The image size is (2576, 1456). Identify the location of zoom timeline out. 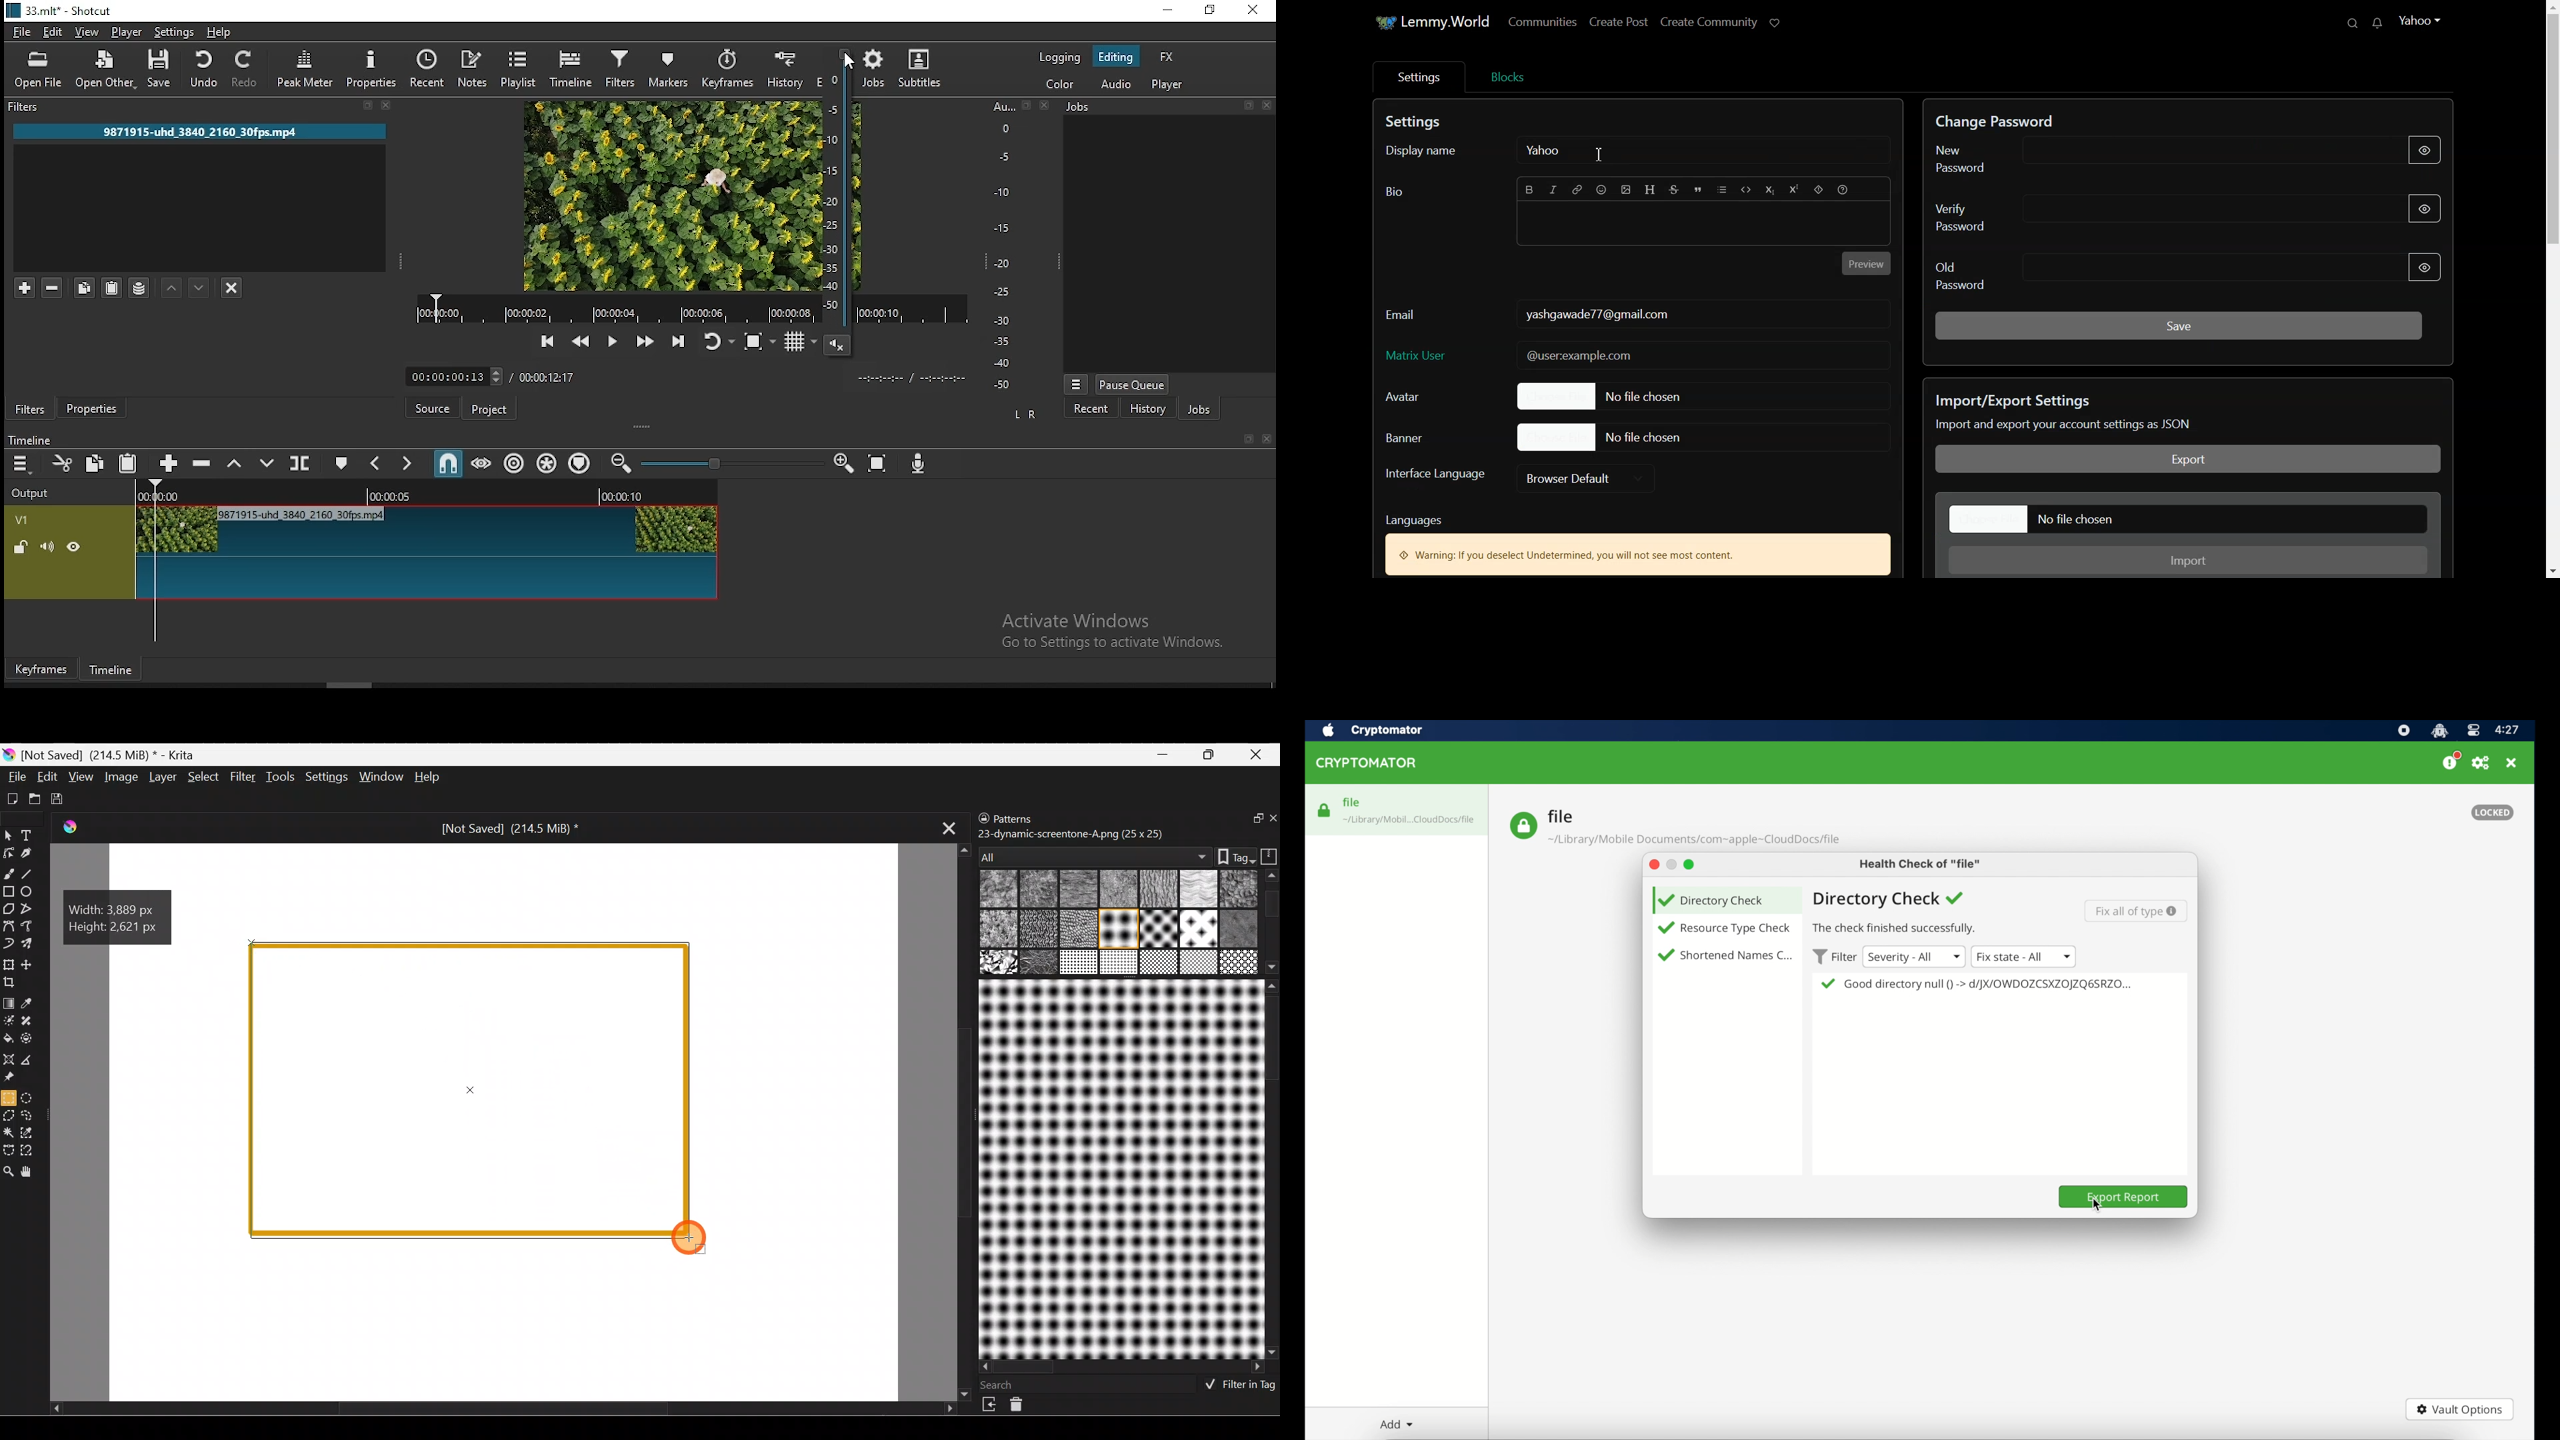
(621, 462).